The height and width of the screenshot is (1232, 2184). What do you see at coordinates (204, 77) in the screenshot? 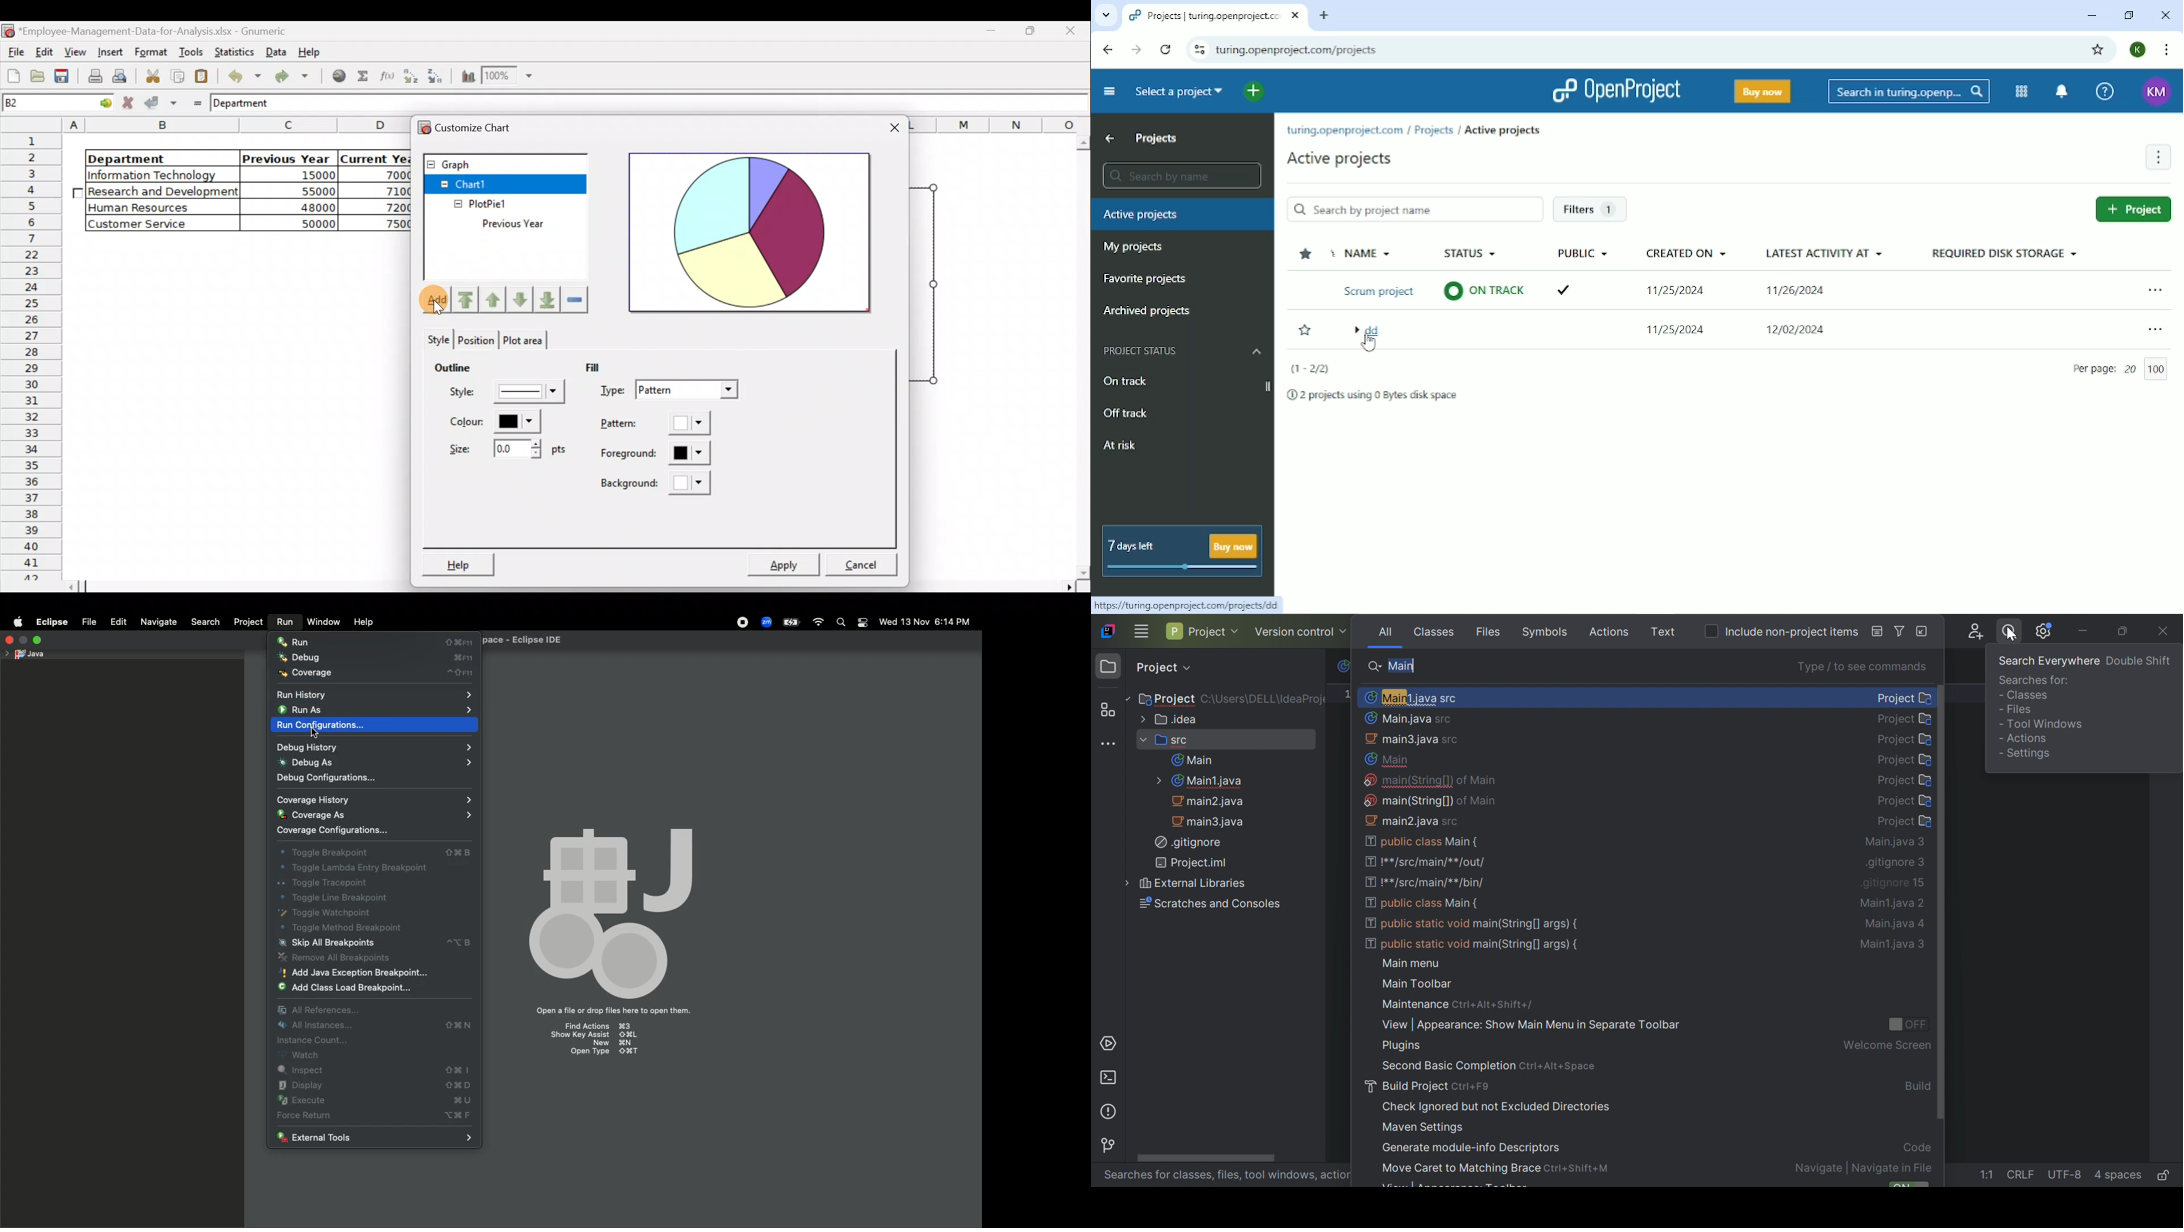
I see `Paste the clipboard` at bounding box center [204, 77].